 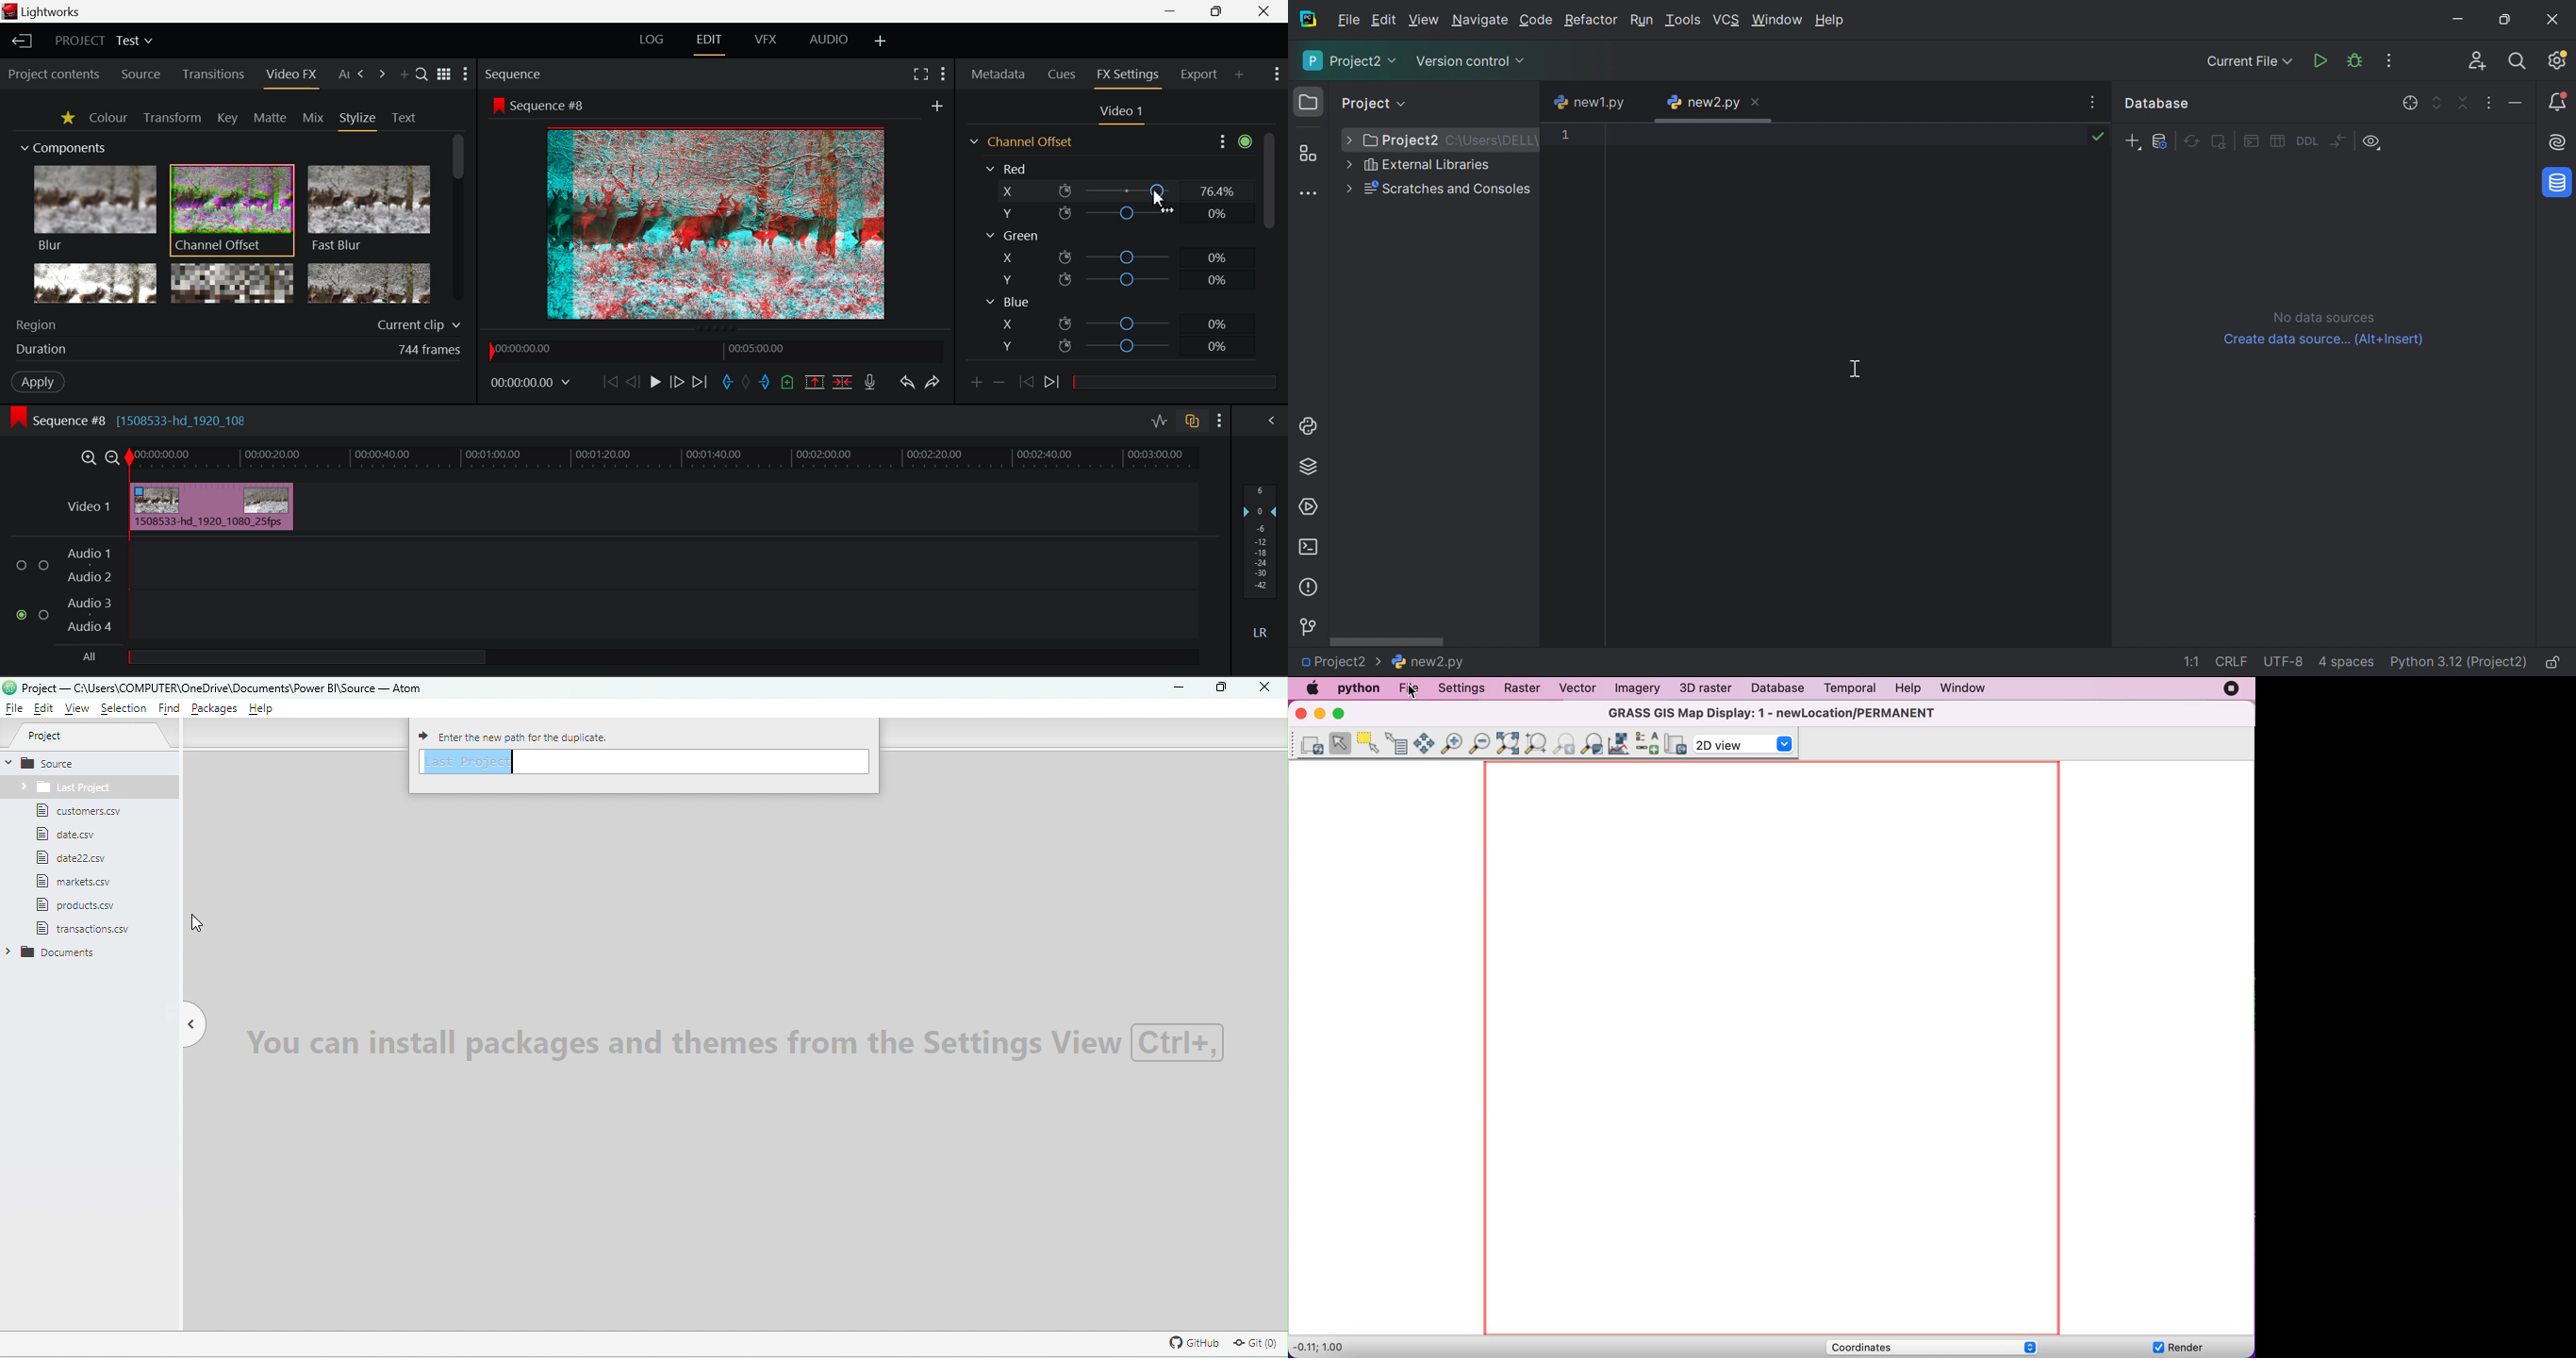 What do you see at coordinates (1192, 1342) in the screenshot?
I see `GitHub` at bounding box center [1192, 1342].